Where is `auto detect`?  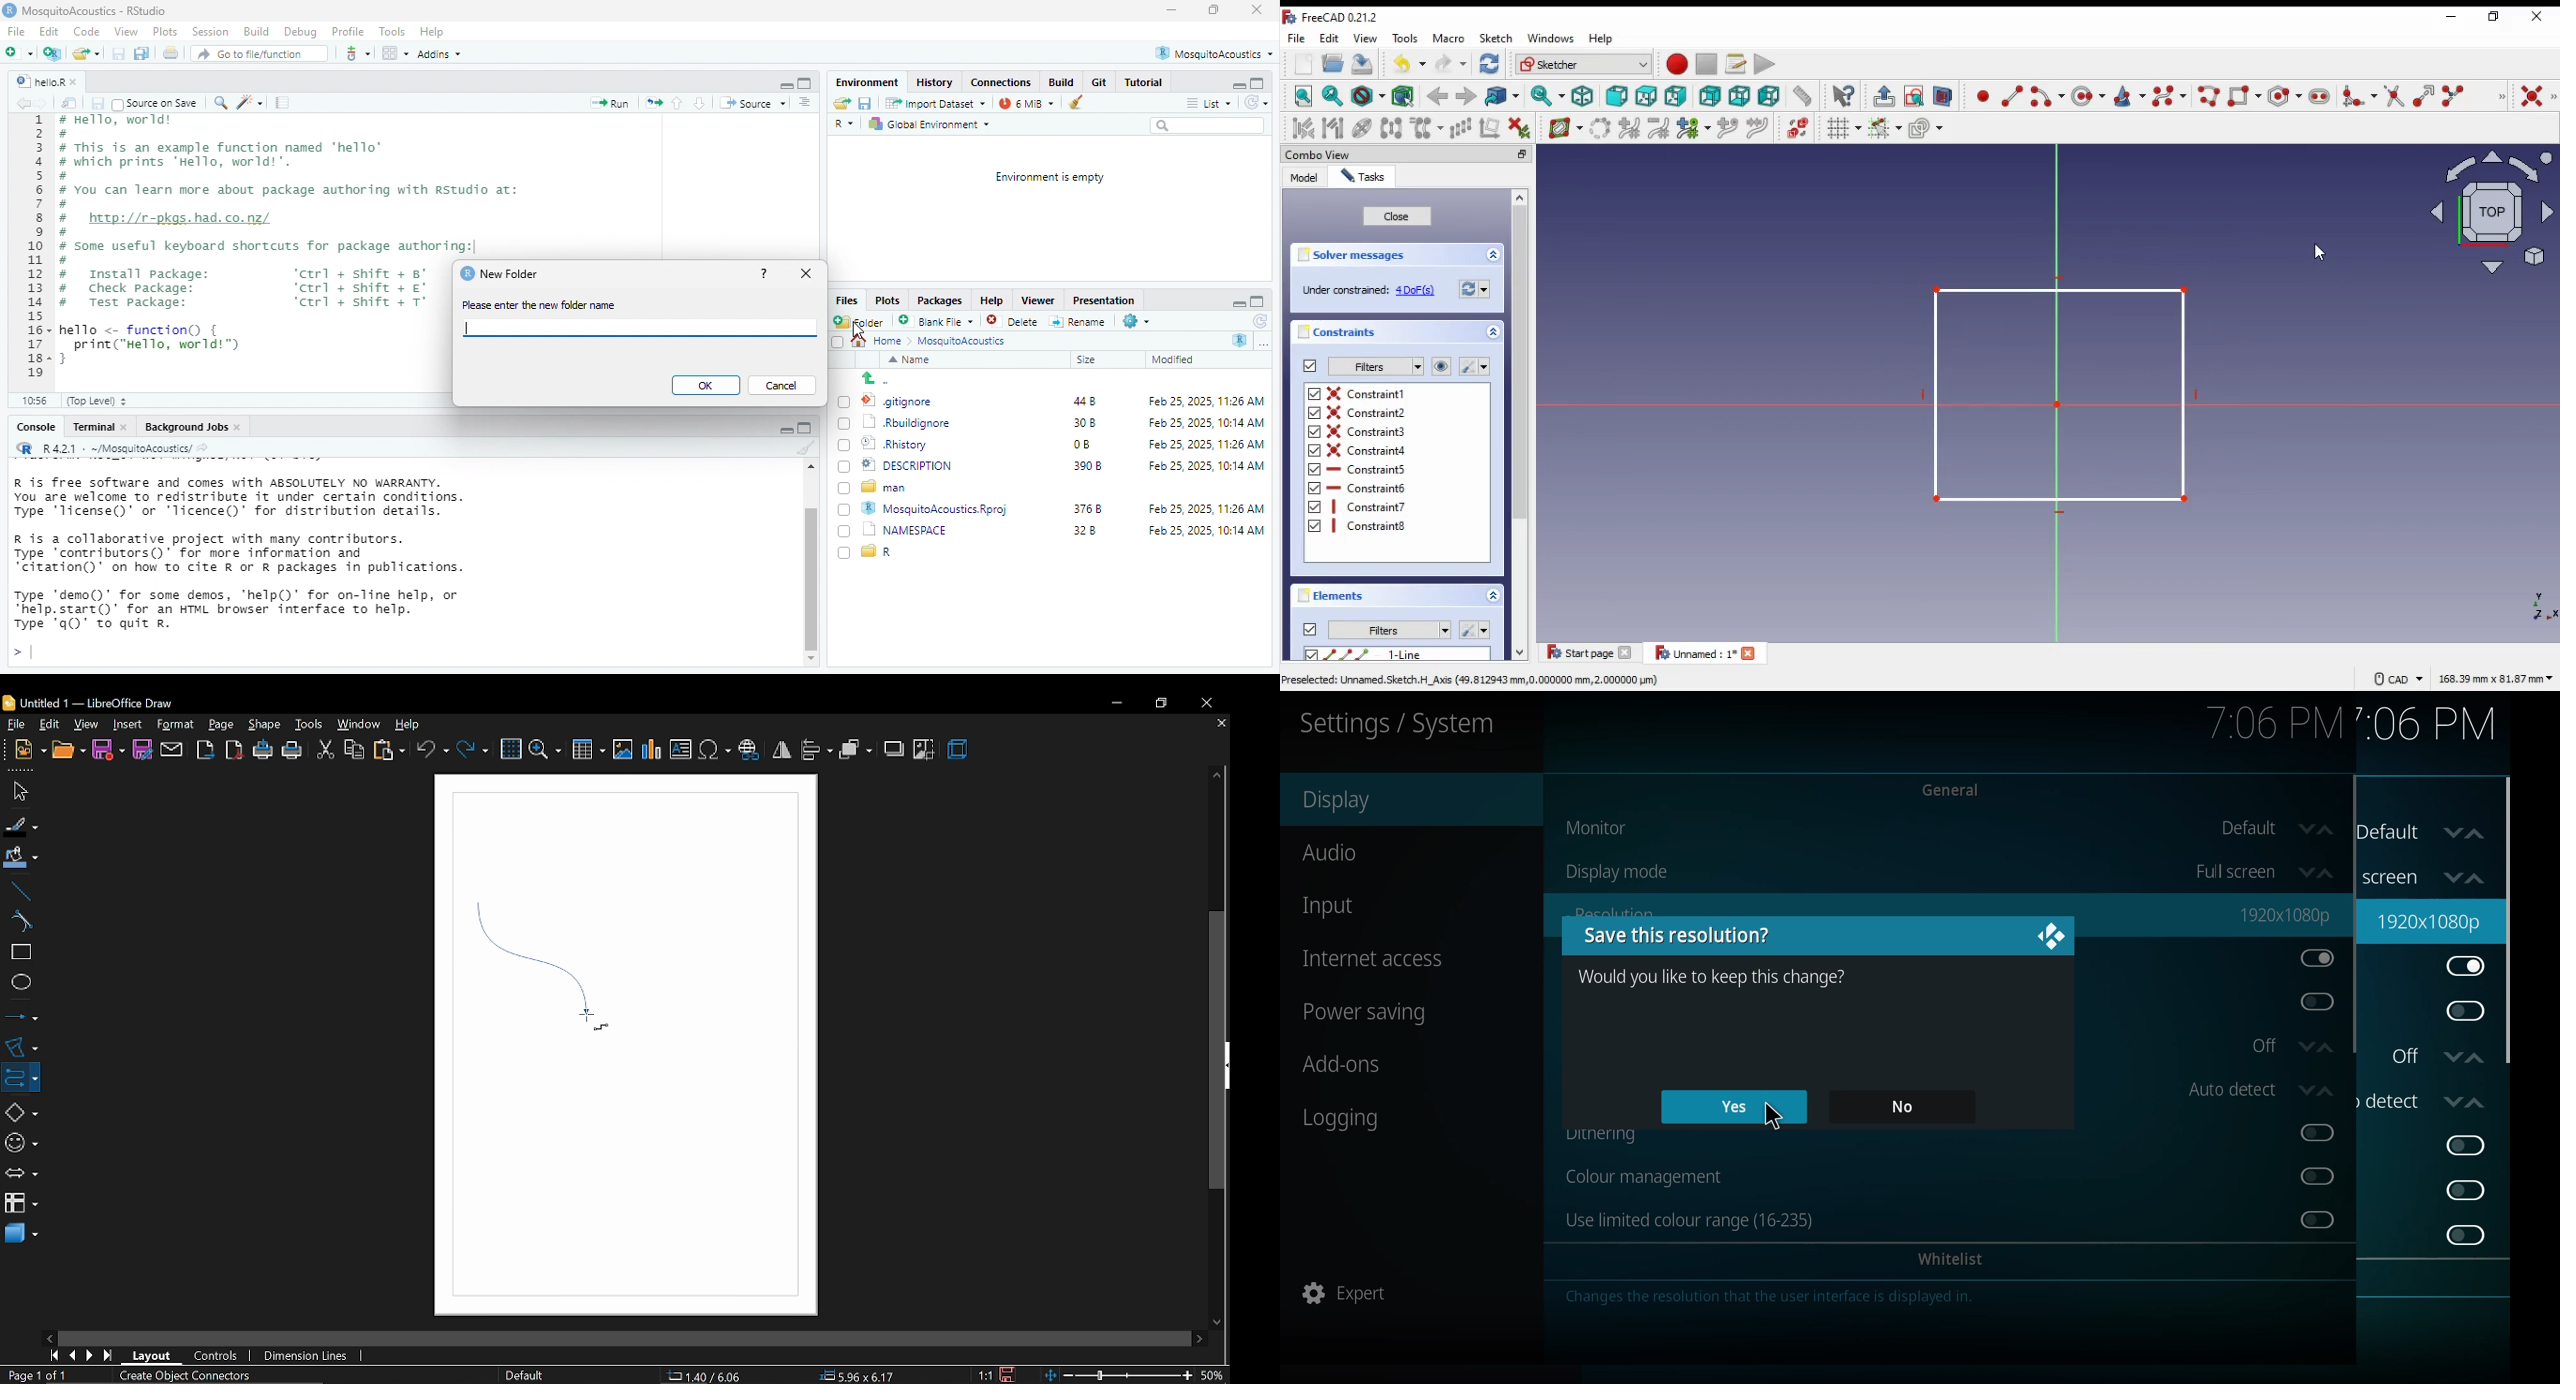
auto detect is located at coordinates (2250, 1098).